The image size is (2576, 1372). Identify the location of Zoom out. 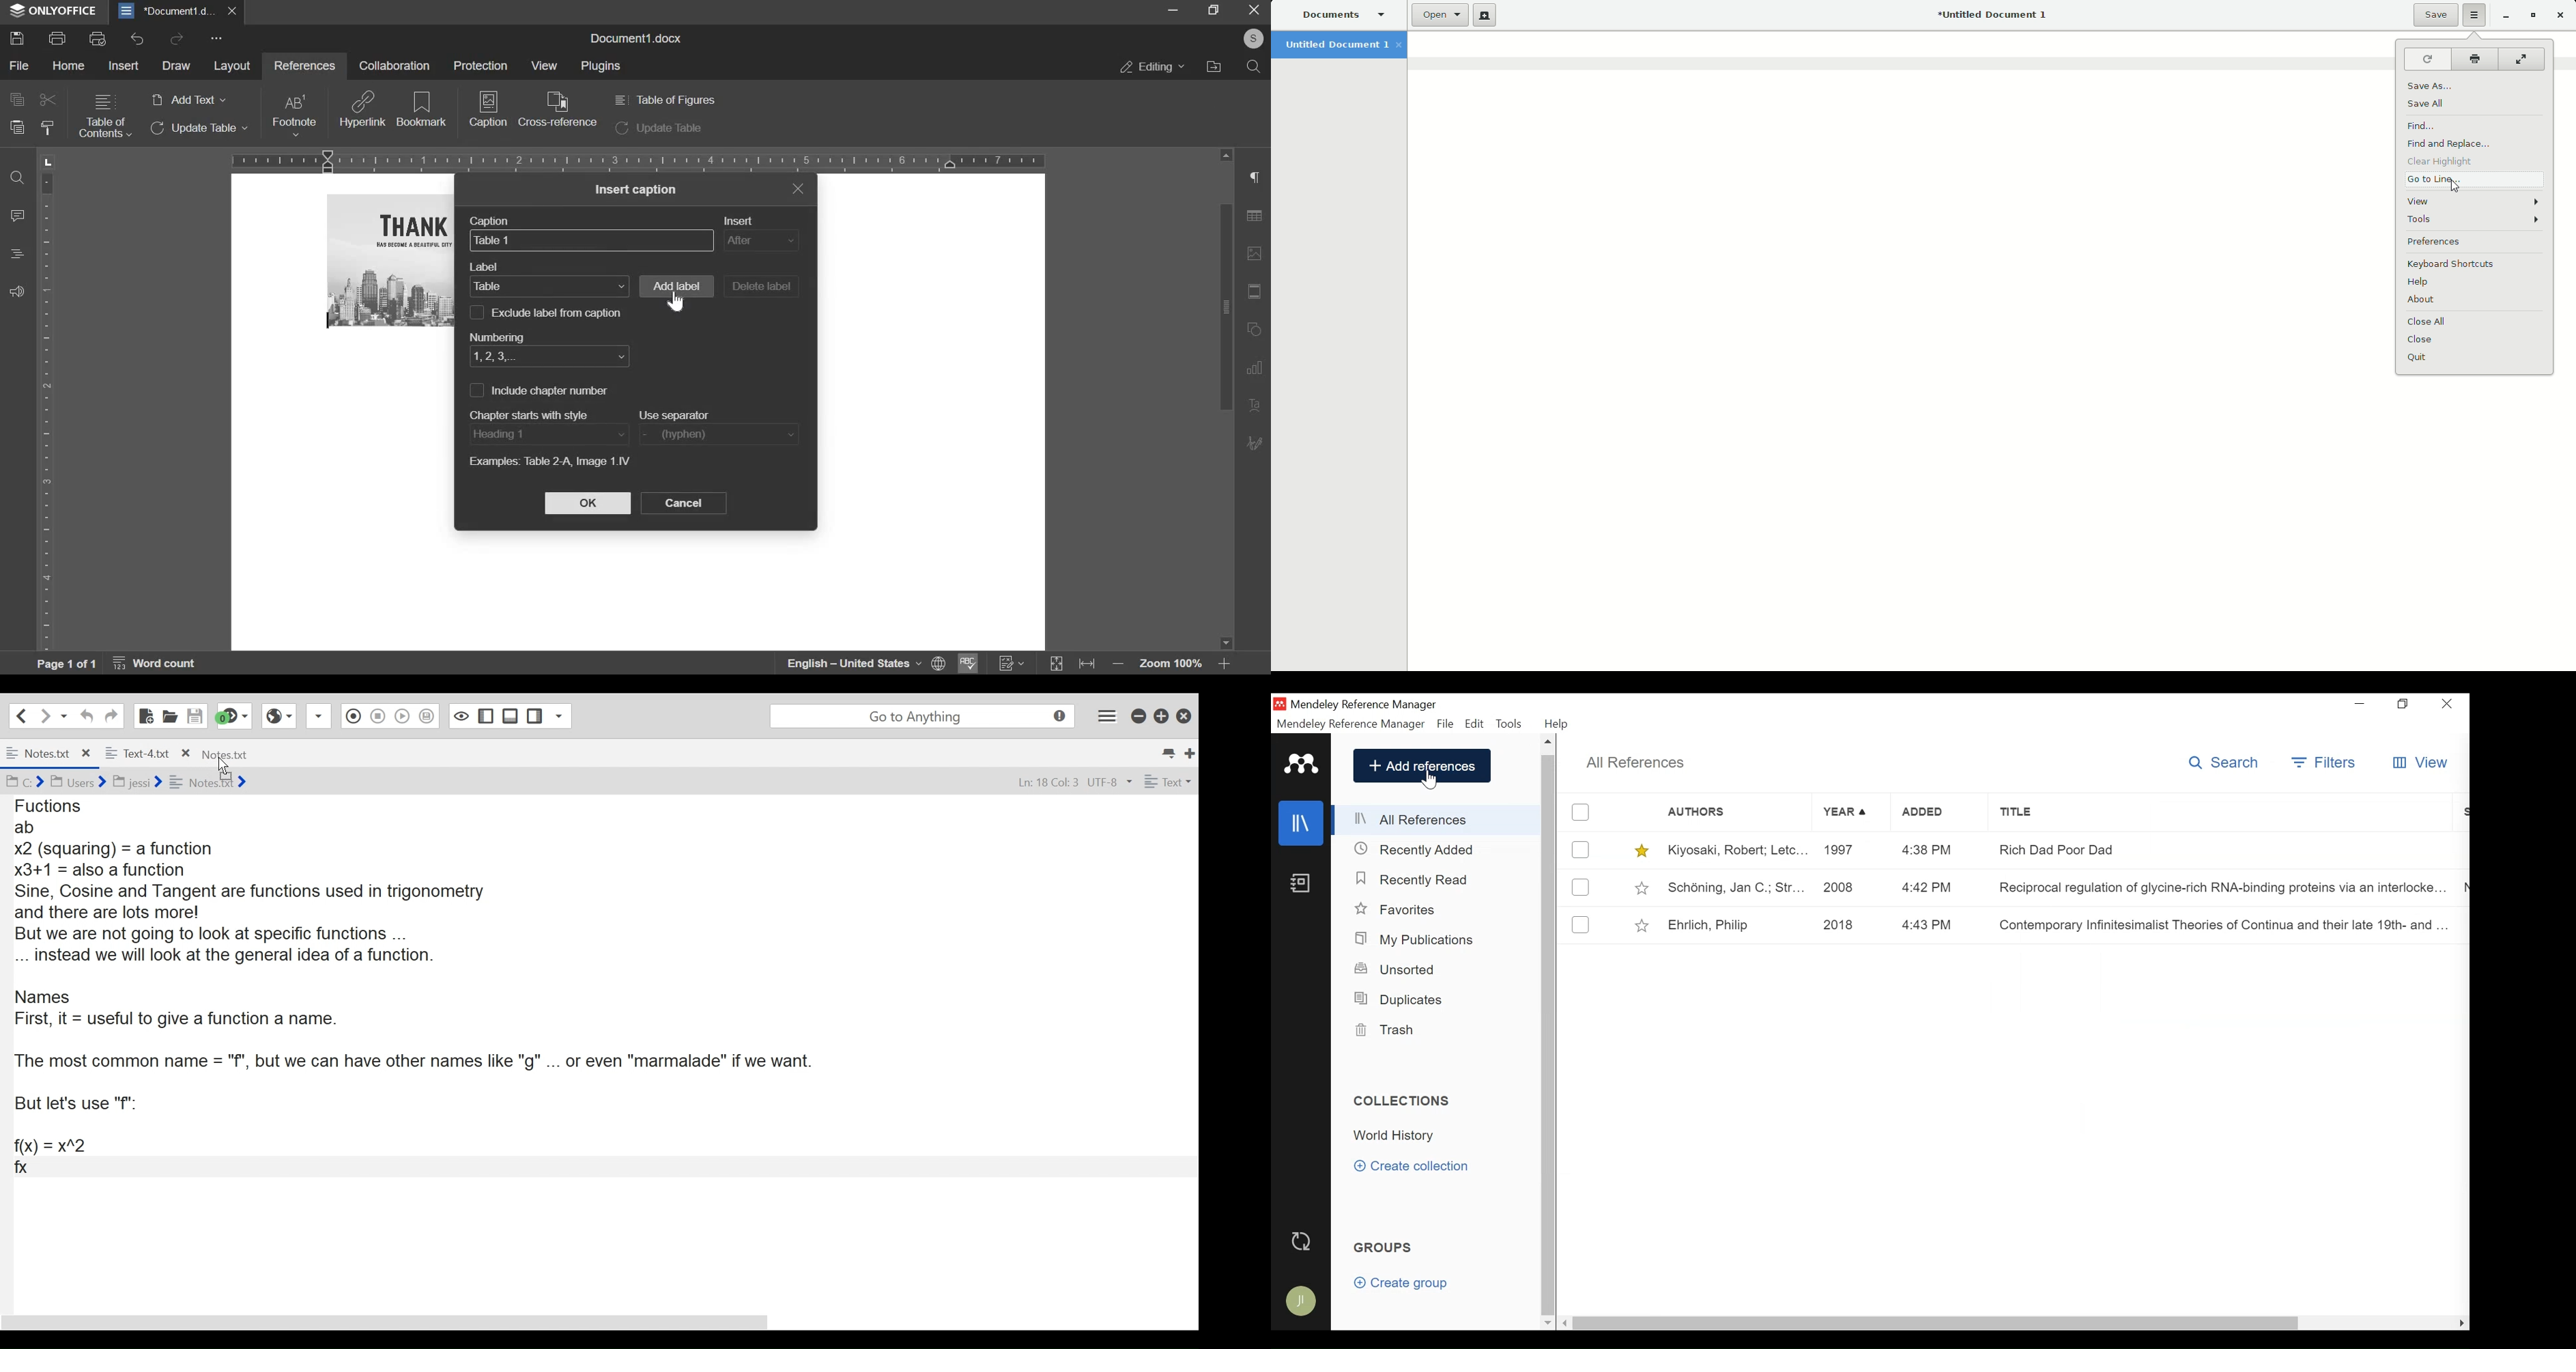
(1122, 667).